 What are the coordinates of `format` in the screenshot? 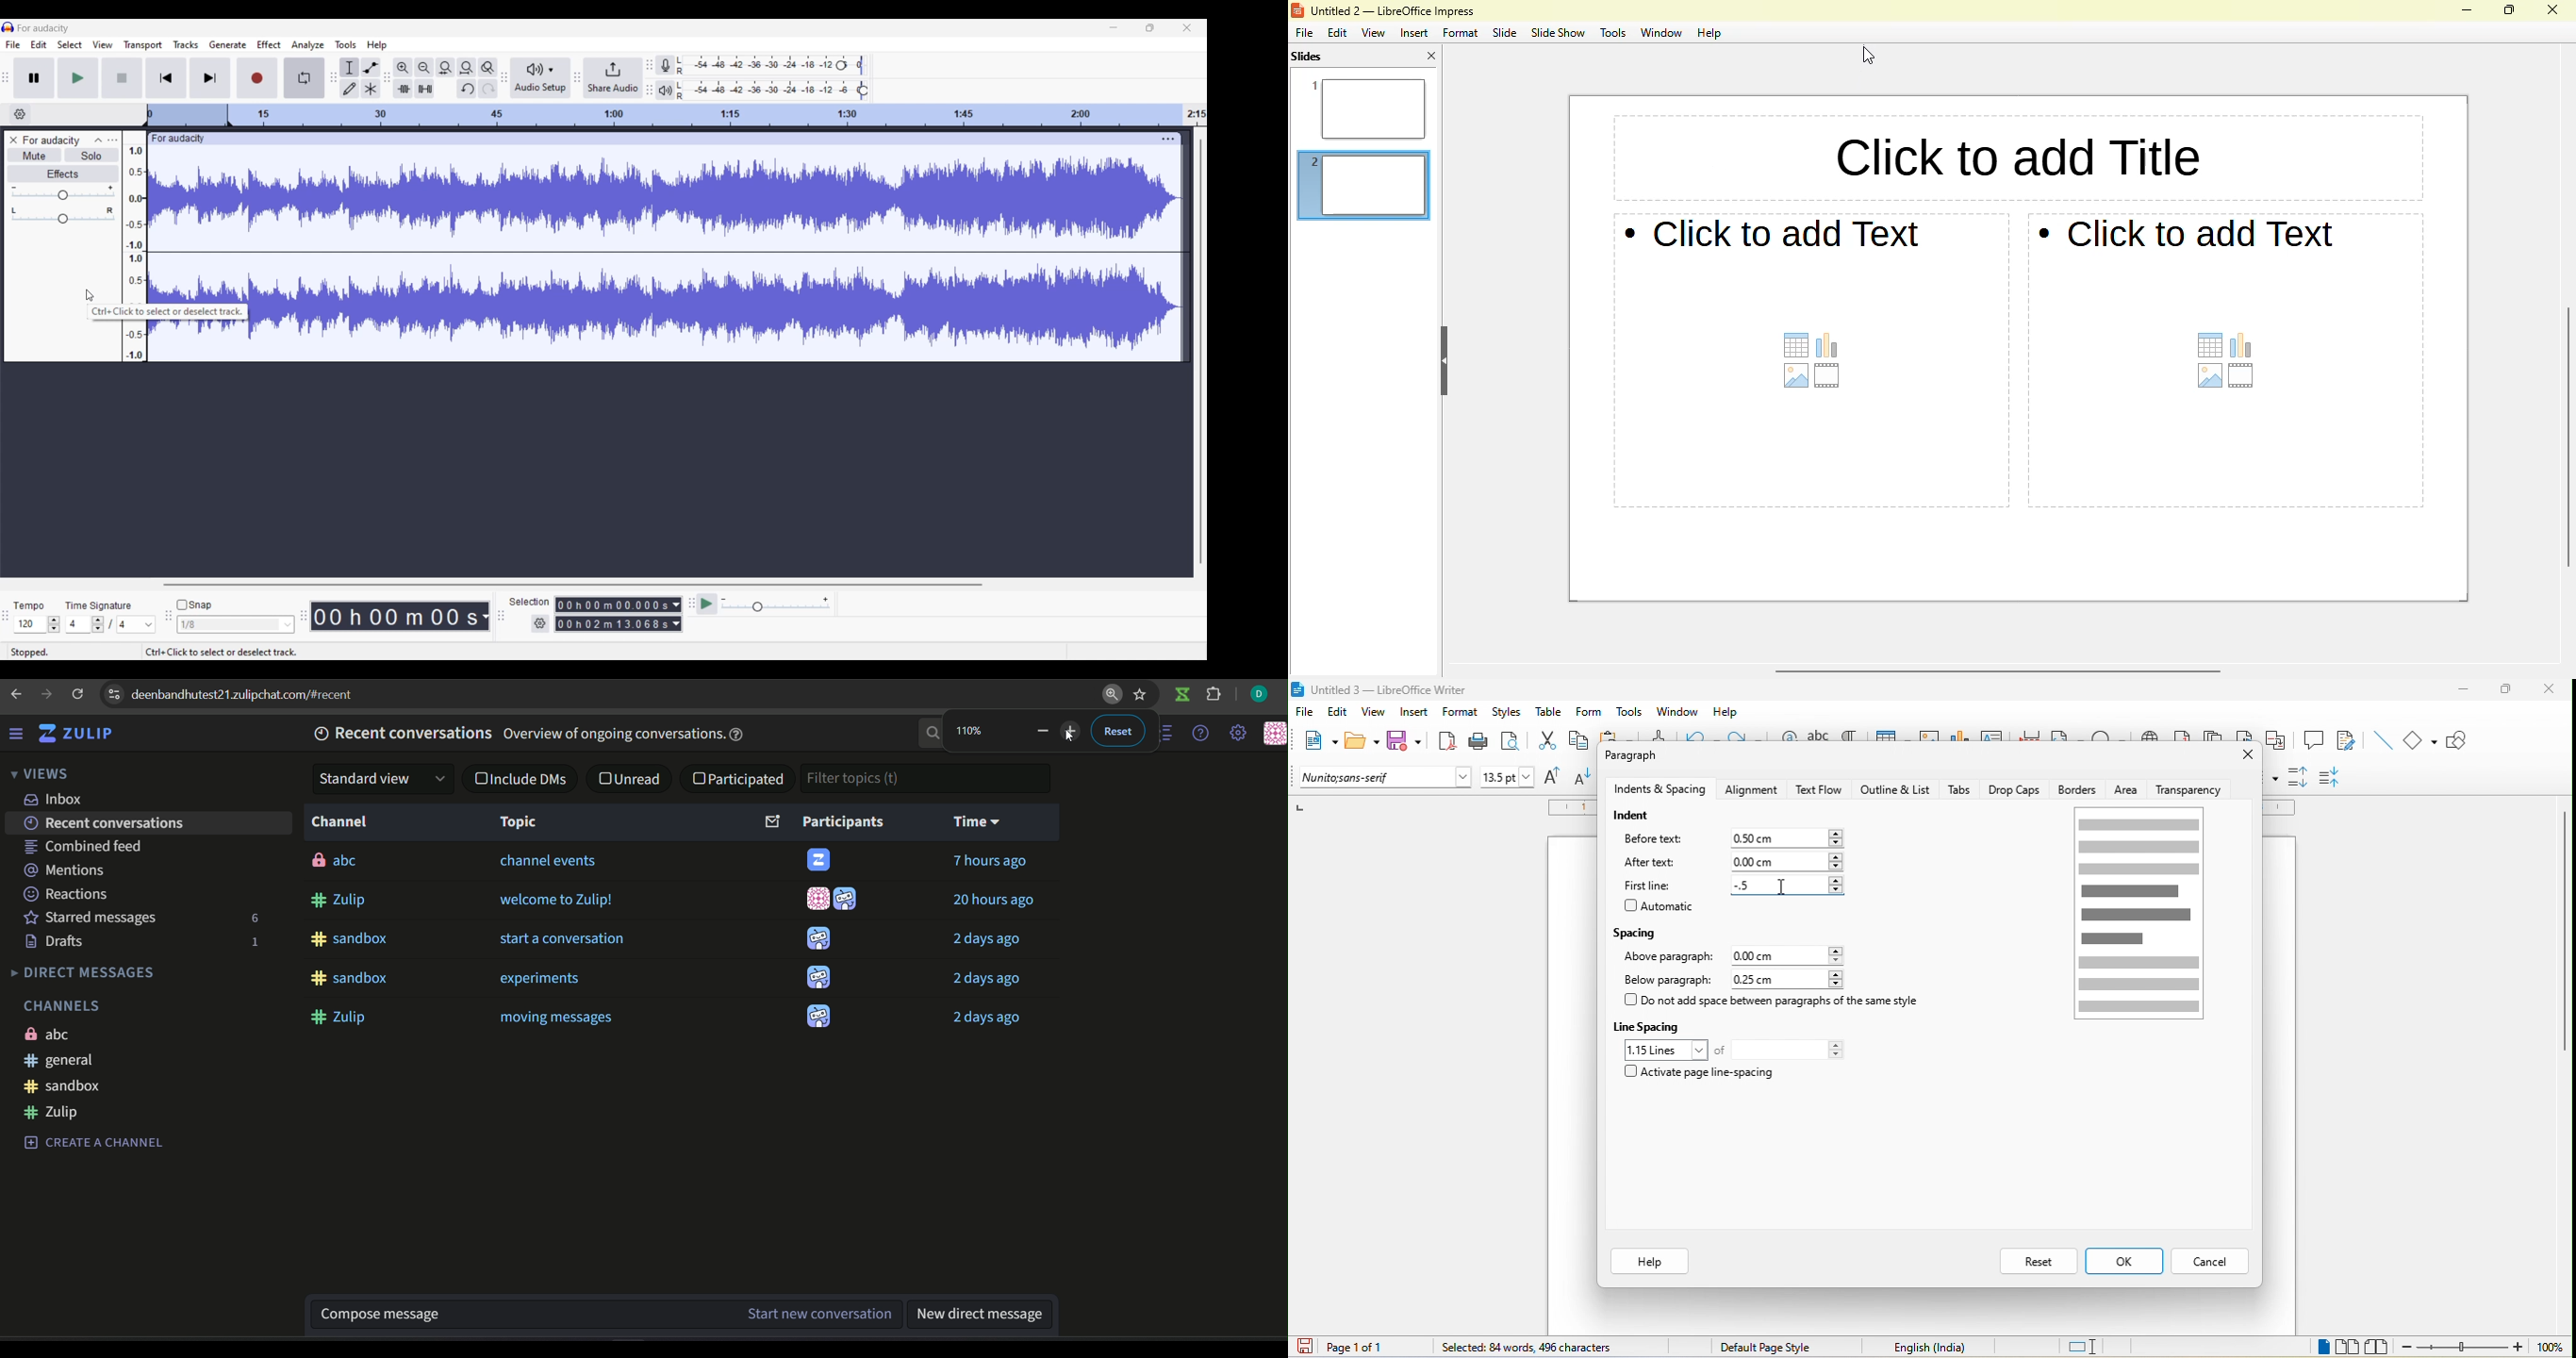 It's located at (1461, 33).